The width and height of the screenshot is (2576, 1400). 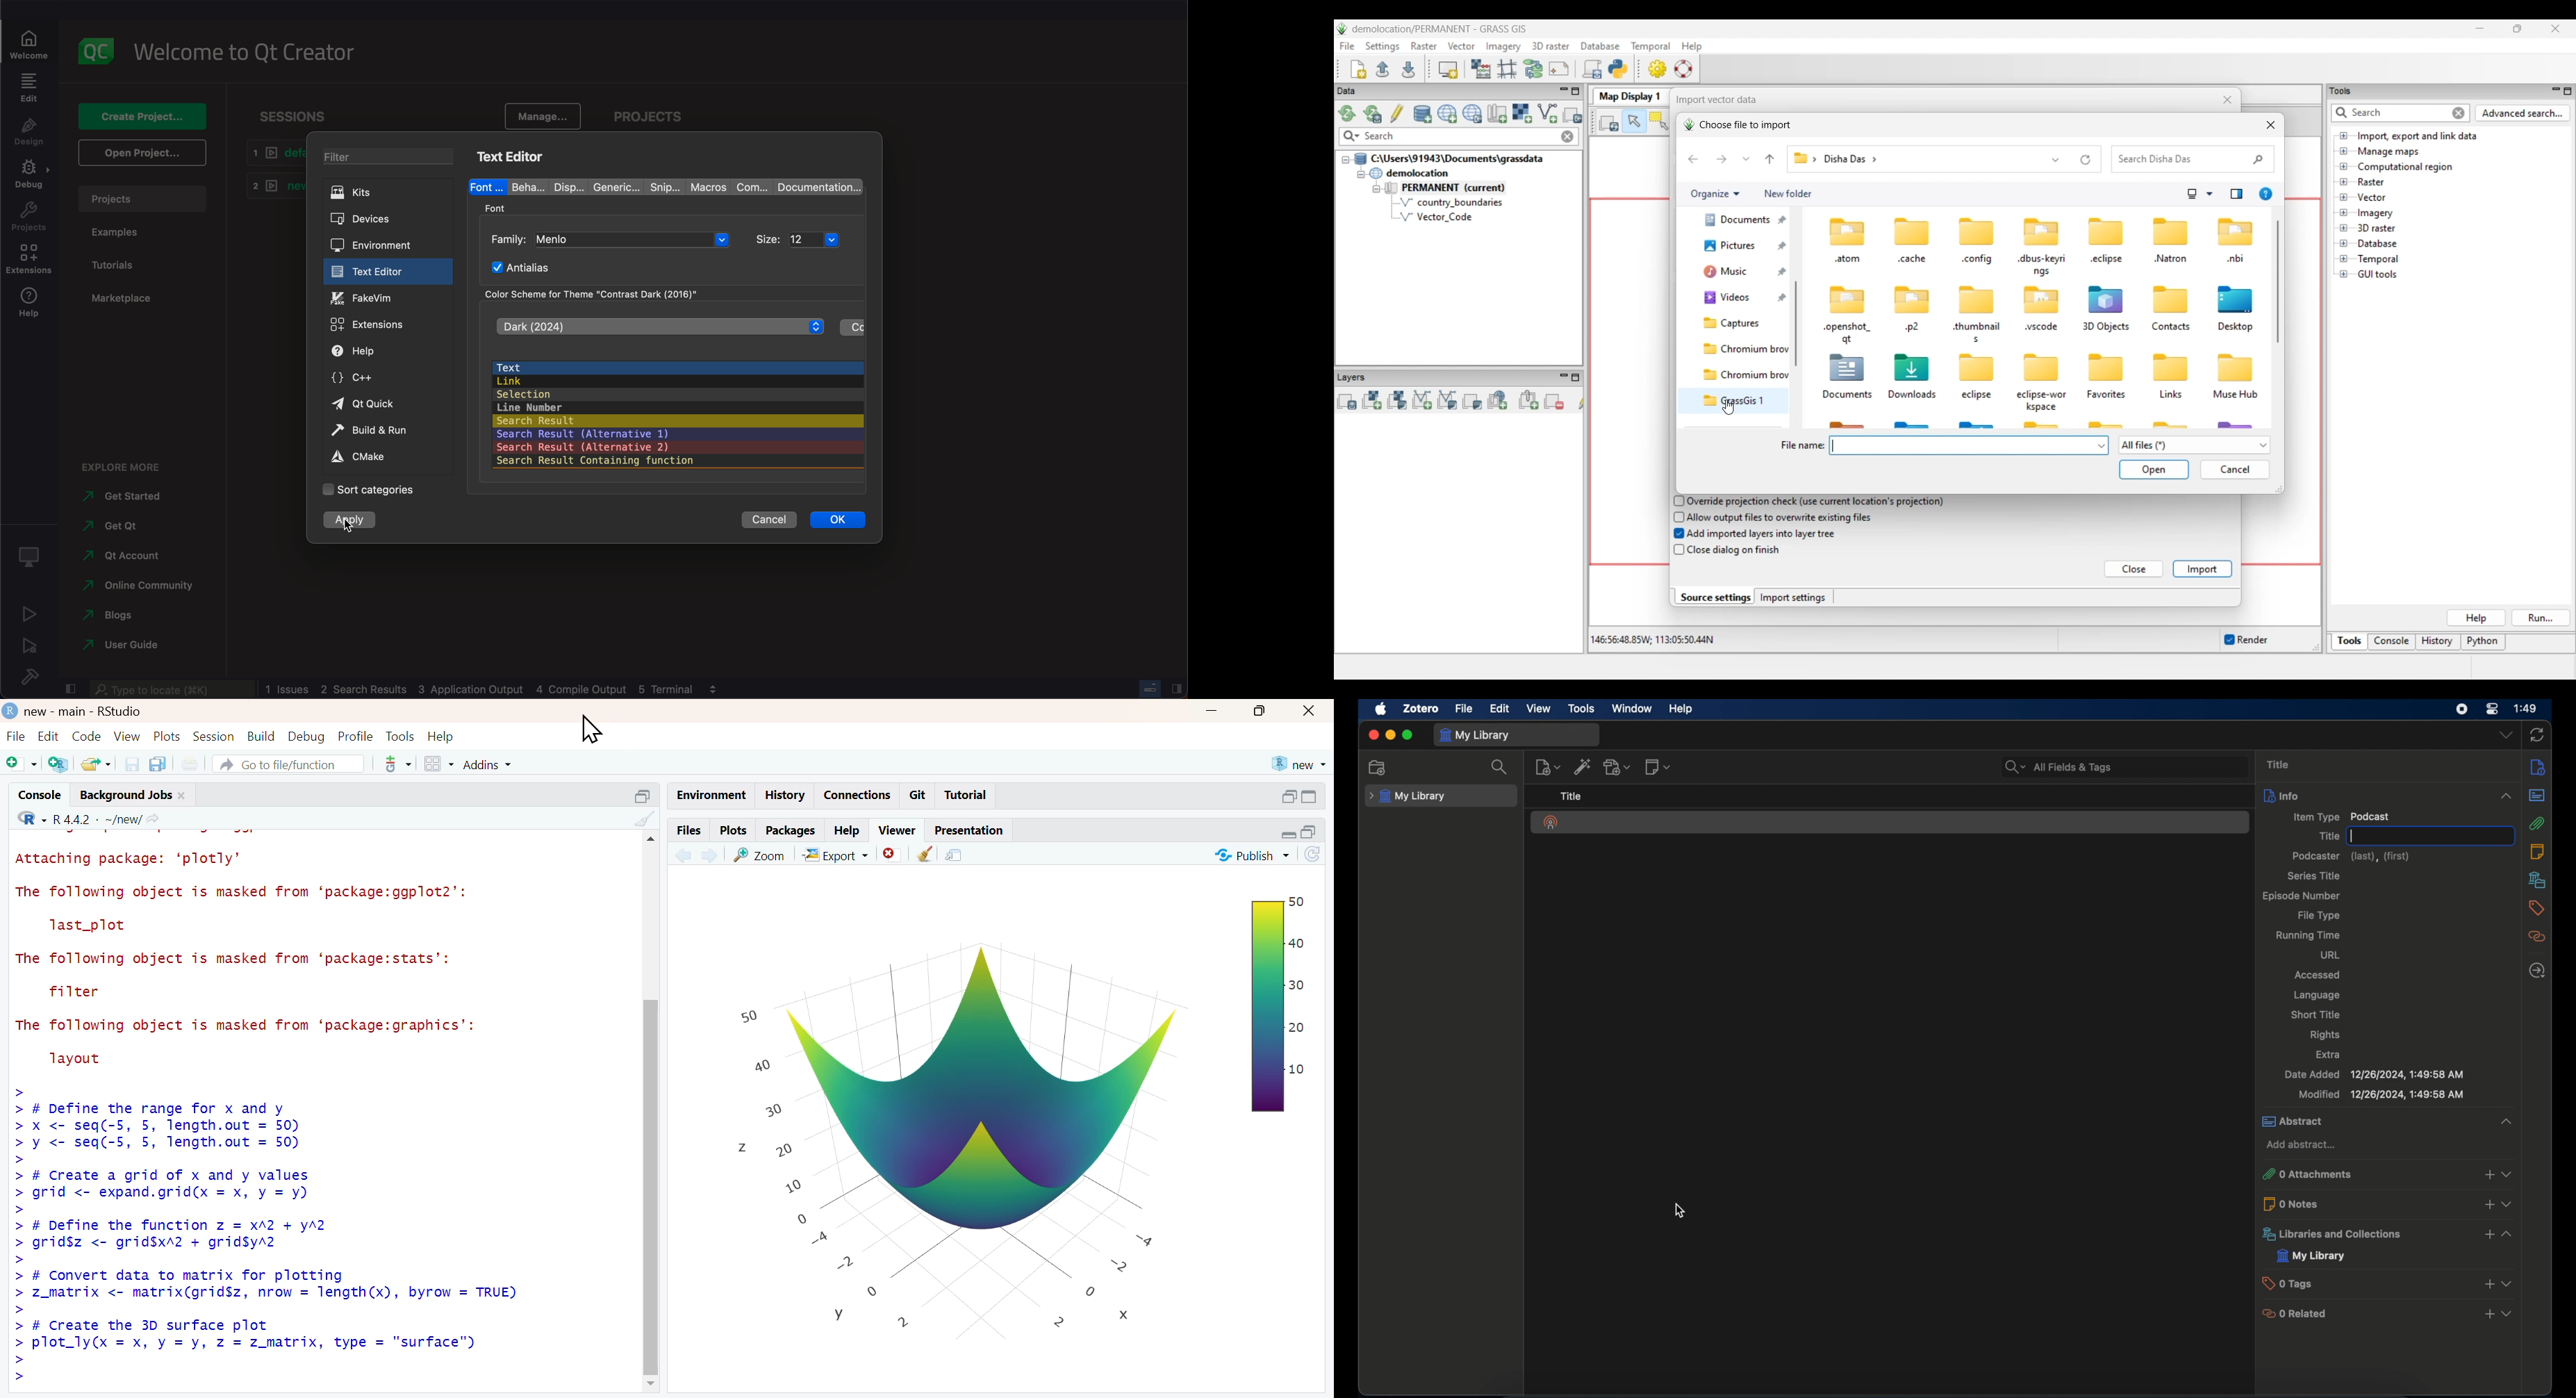 I want to click on examples, so click(x=120, y=235).